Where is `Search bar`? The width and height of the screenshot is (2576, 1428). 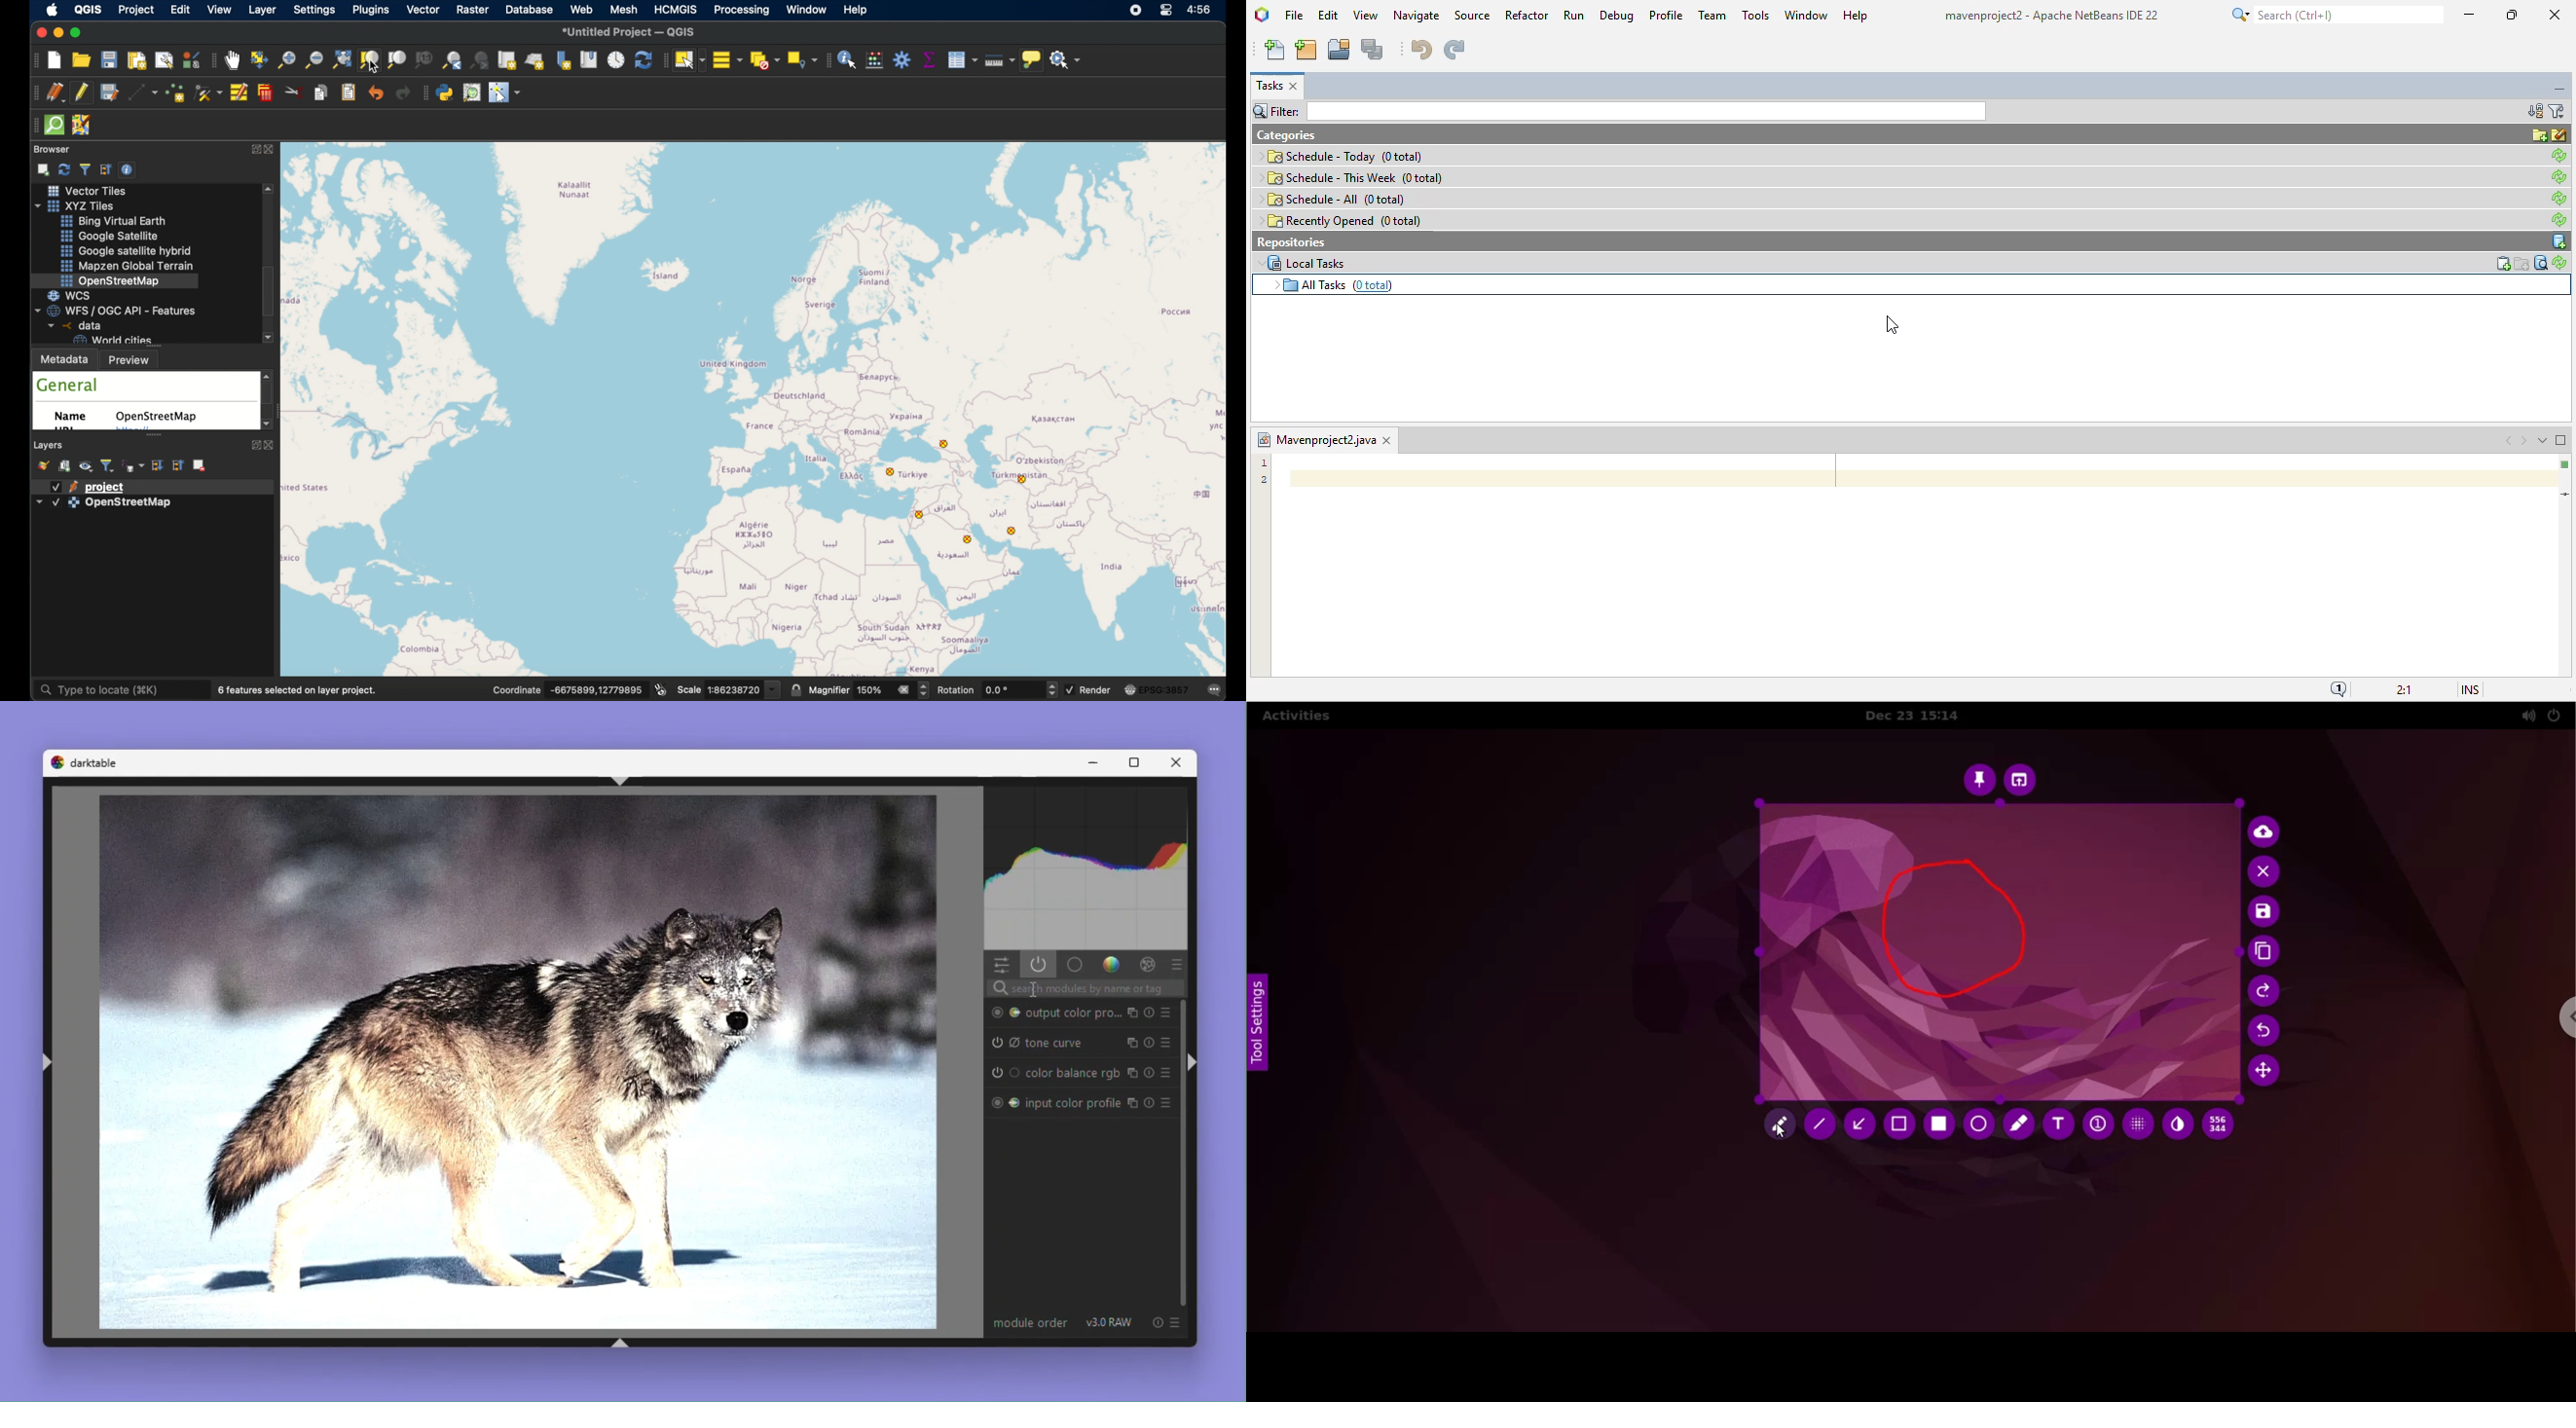
Search bar is located at coordinates (1087, 989).